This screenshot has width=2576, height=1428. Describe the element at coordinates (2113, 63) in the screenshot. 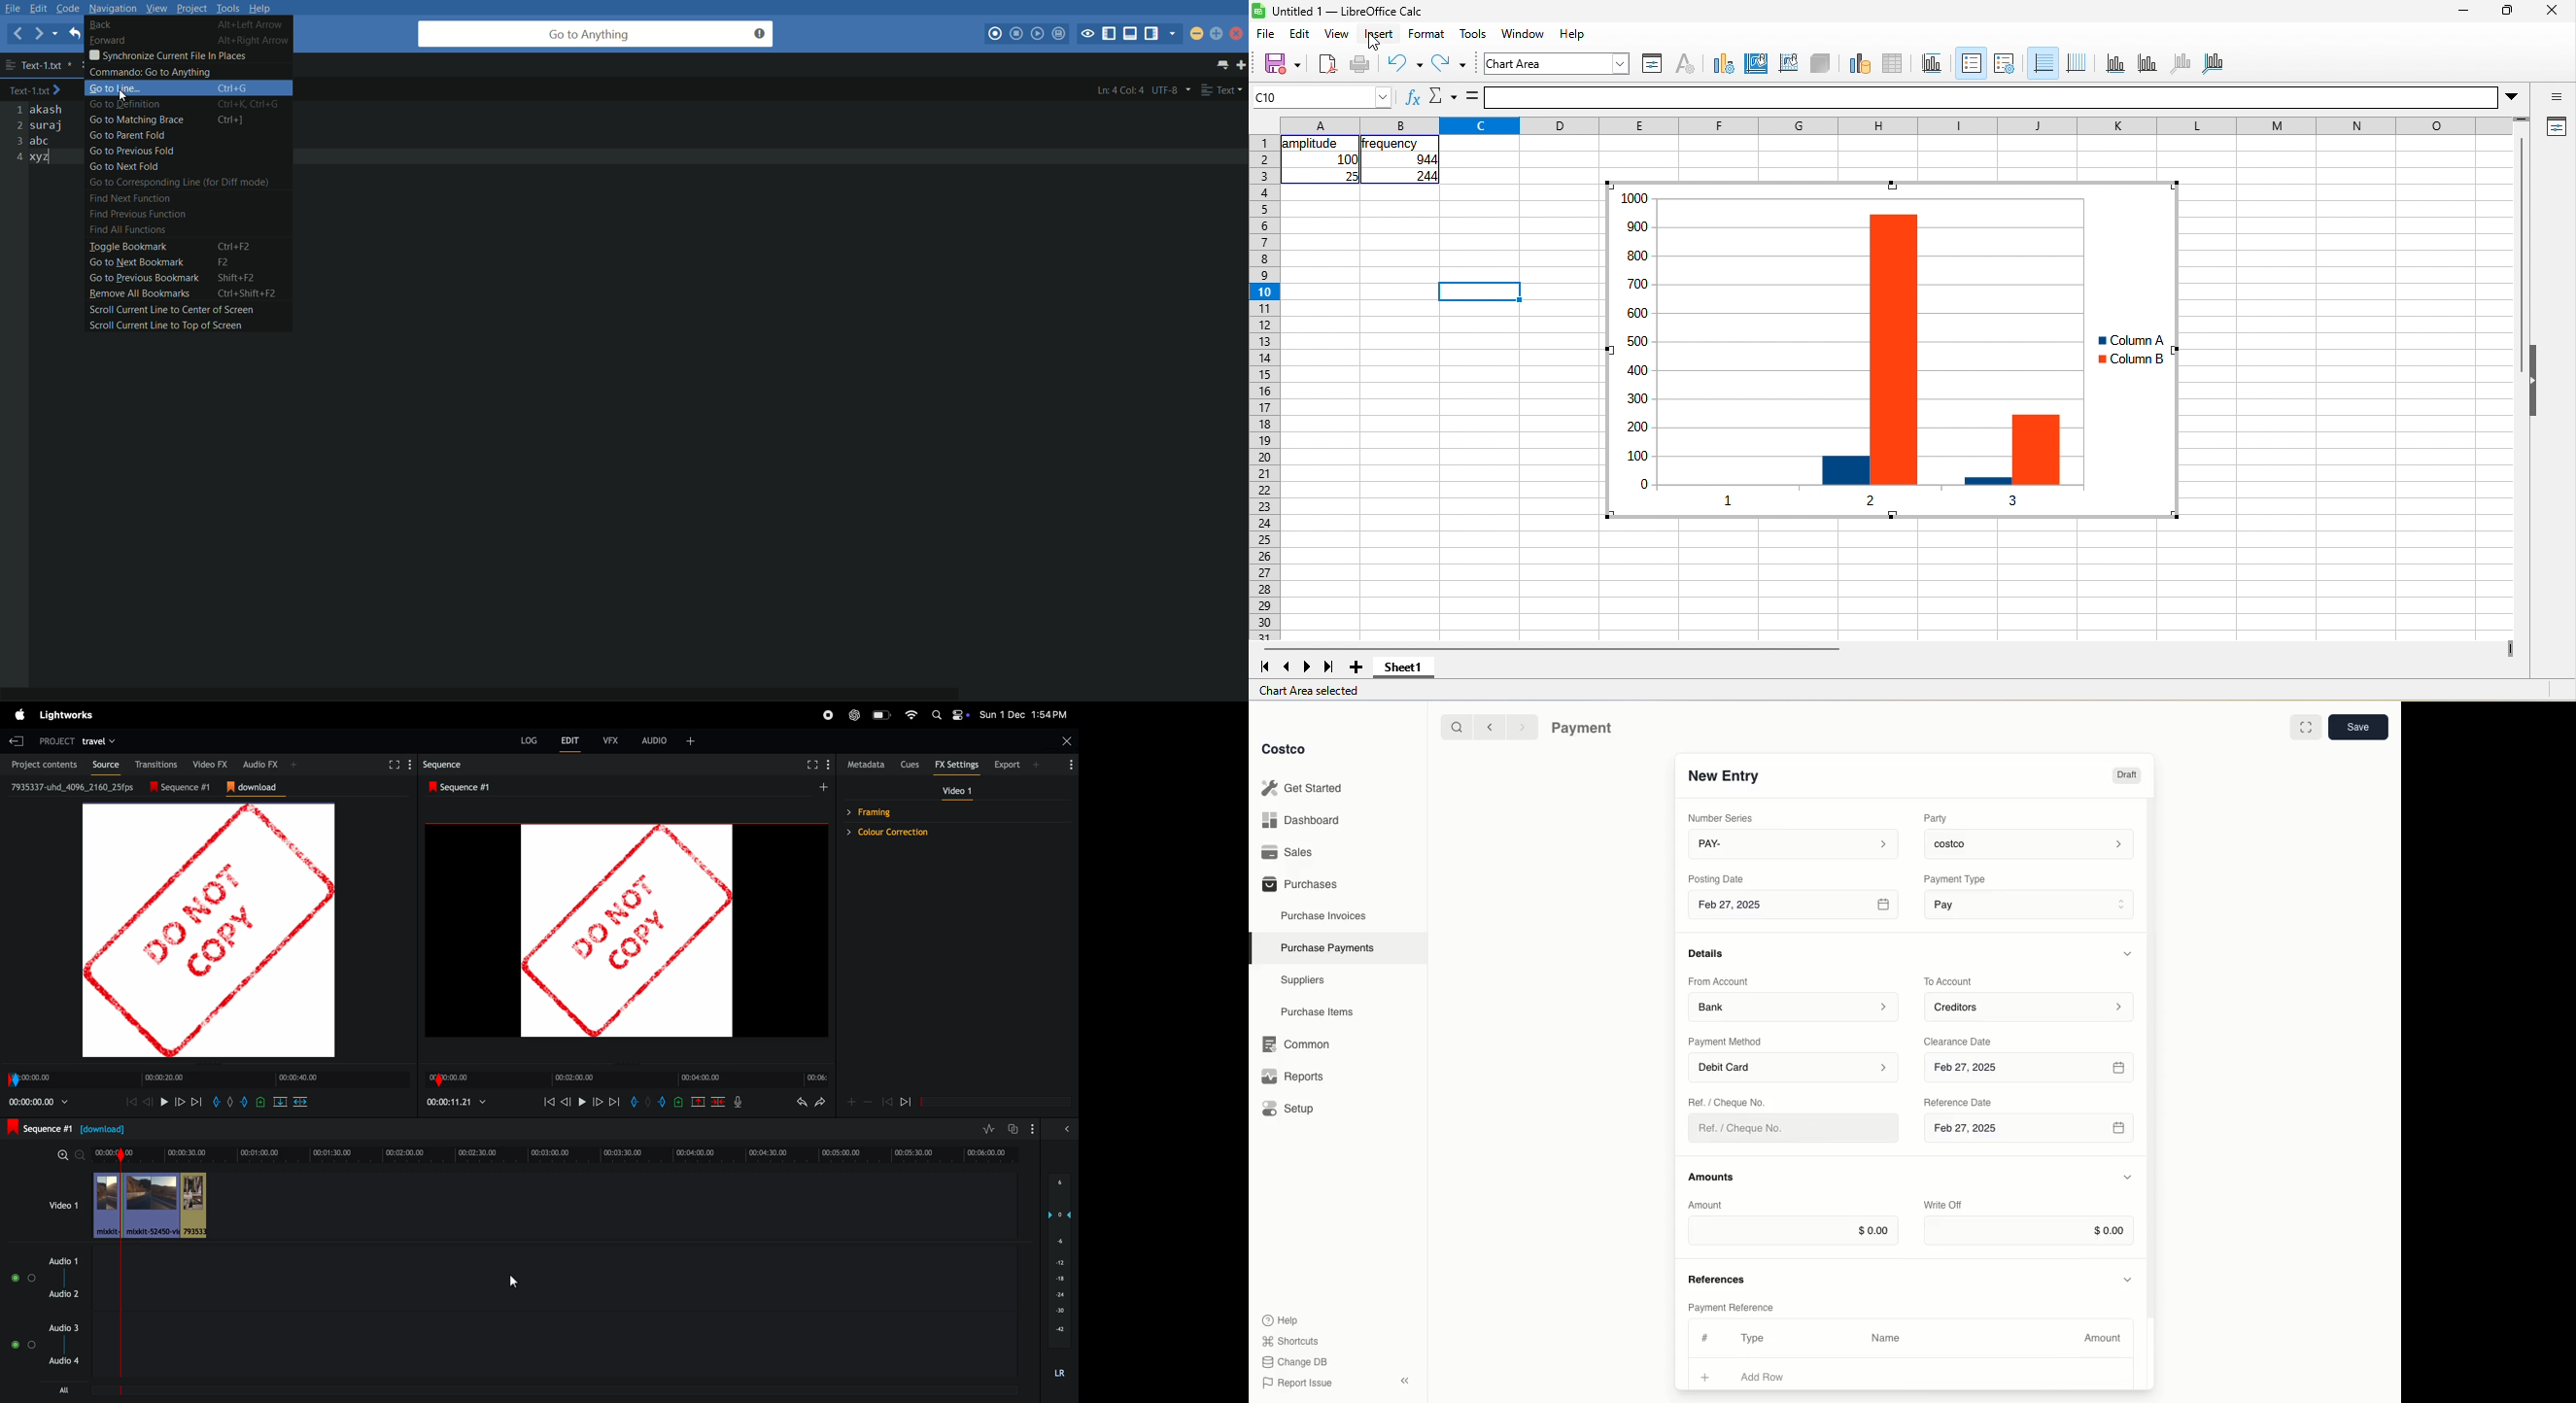

I see `x axis` at that location.